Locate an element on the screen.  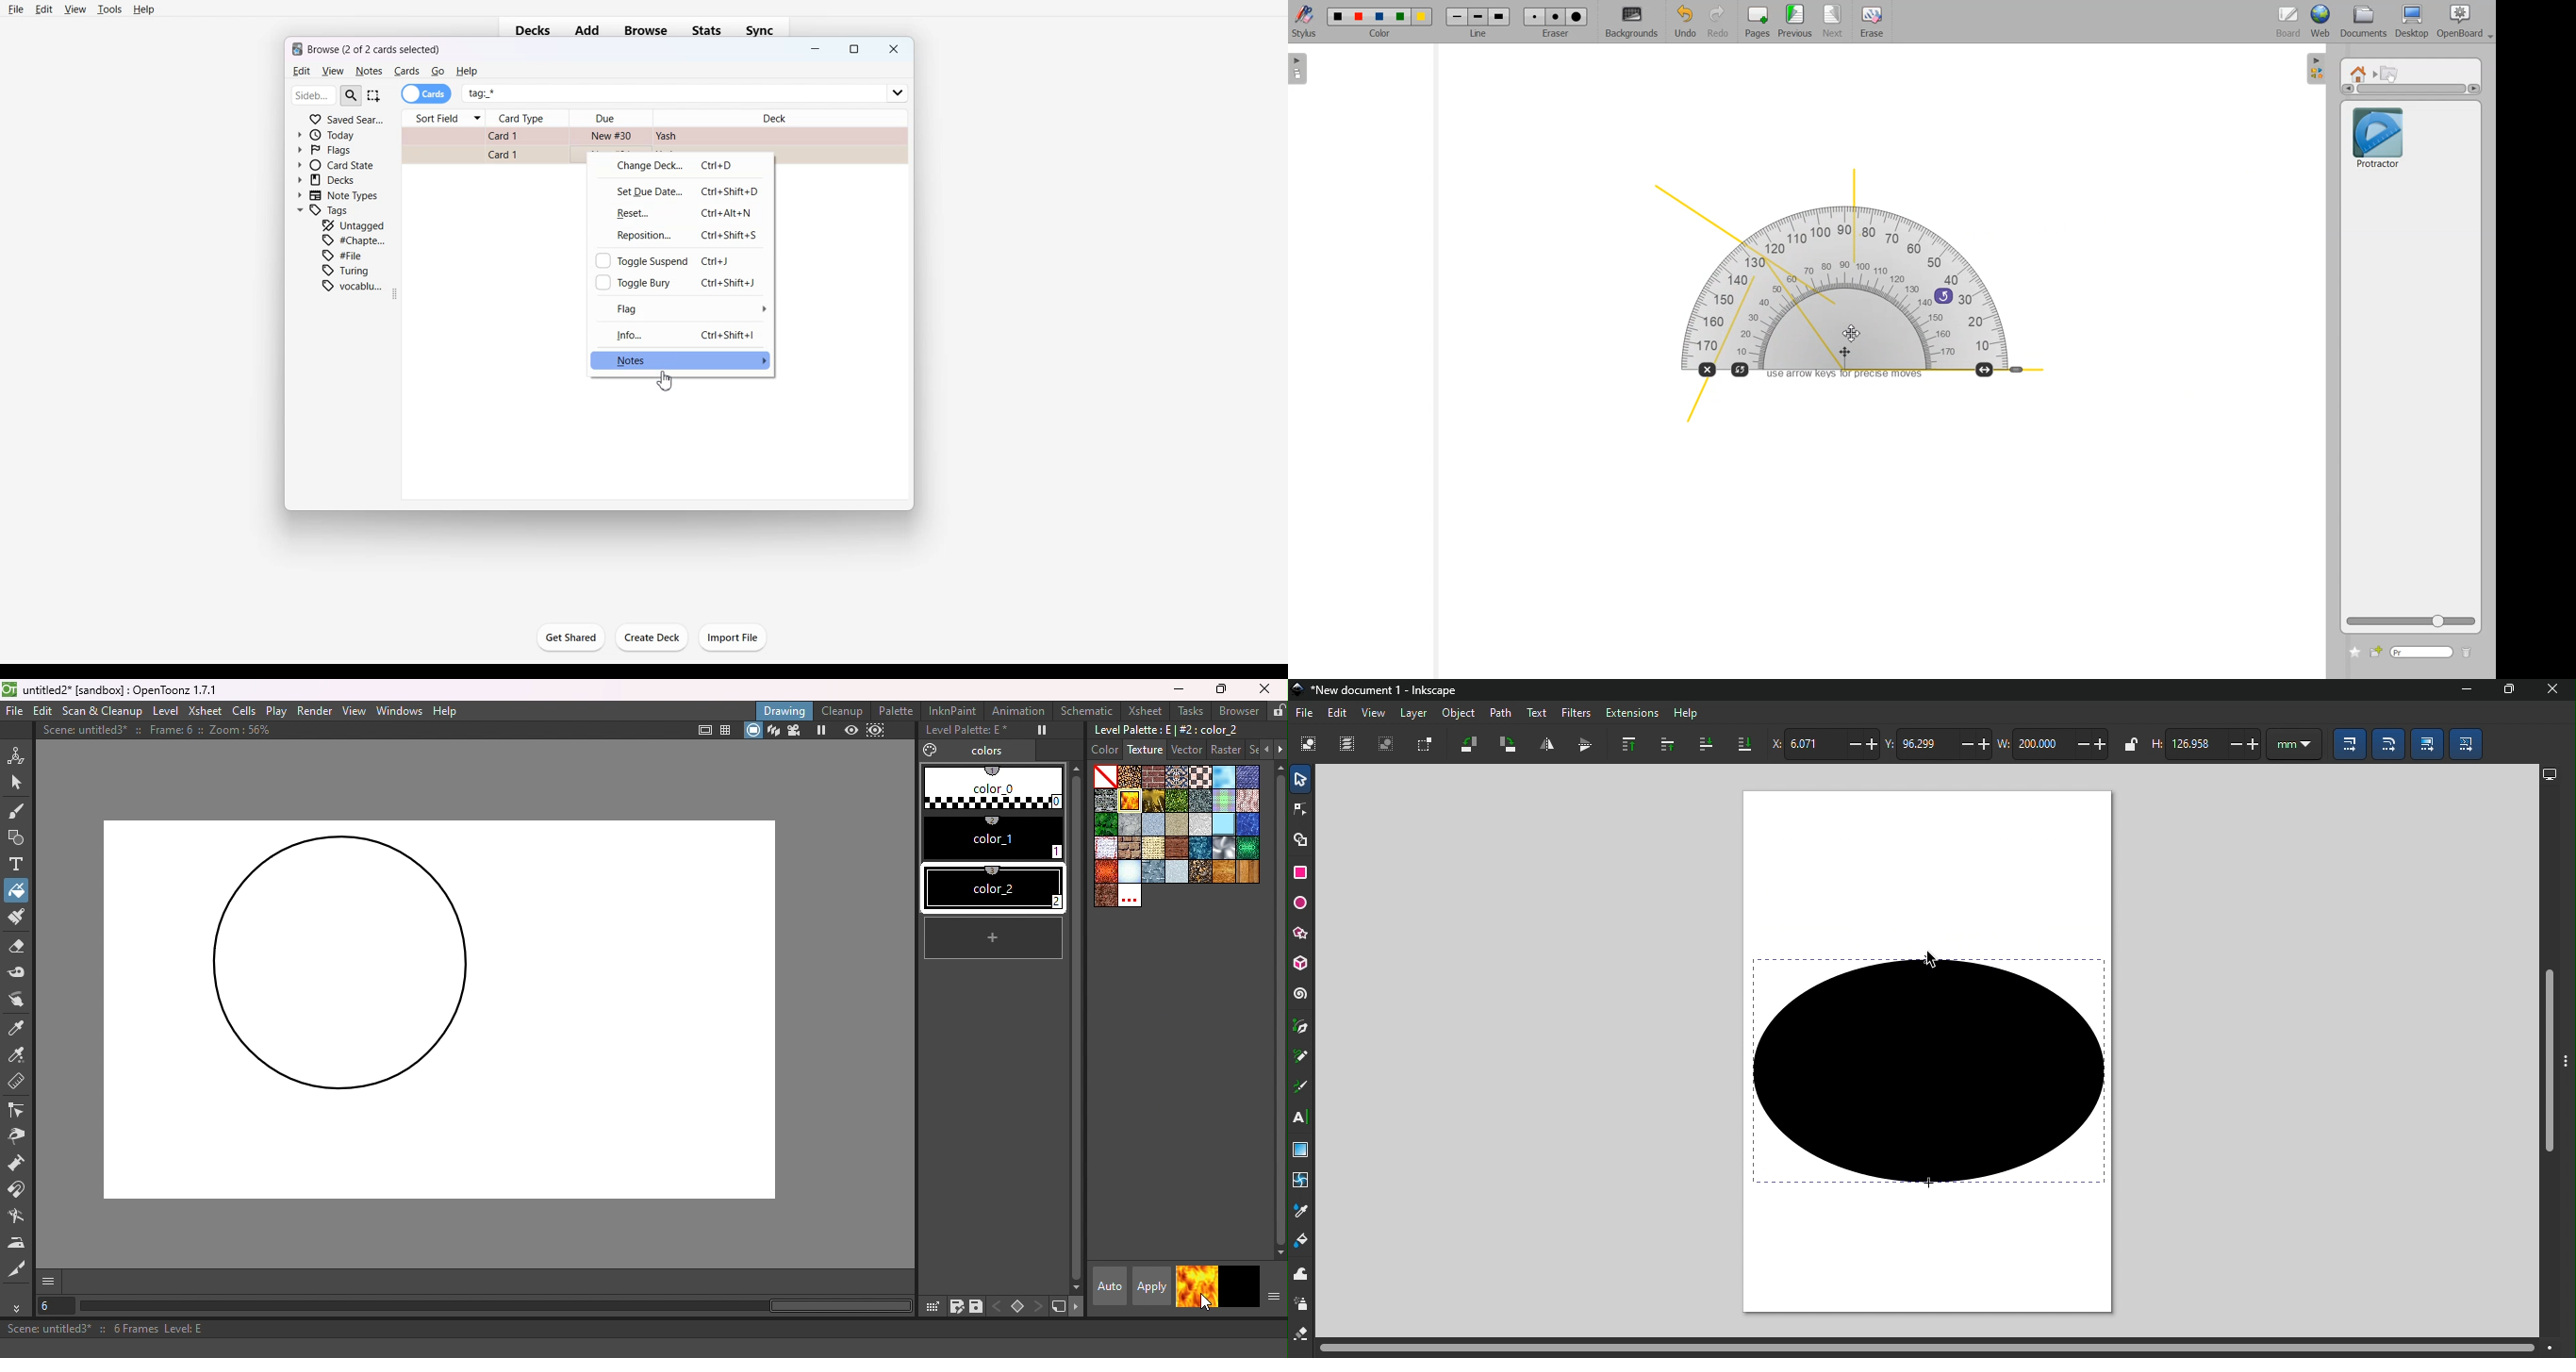
Get Shared is located at coordinates (570, 637).